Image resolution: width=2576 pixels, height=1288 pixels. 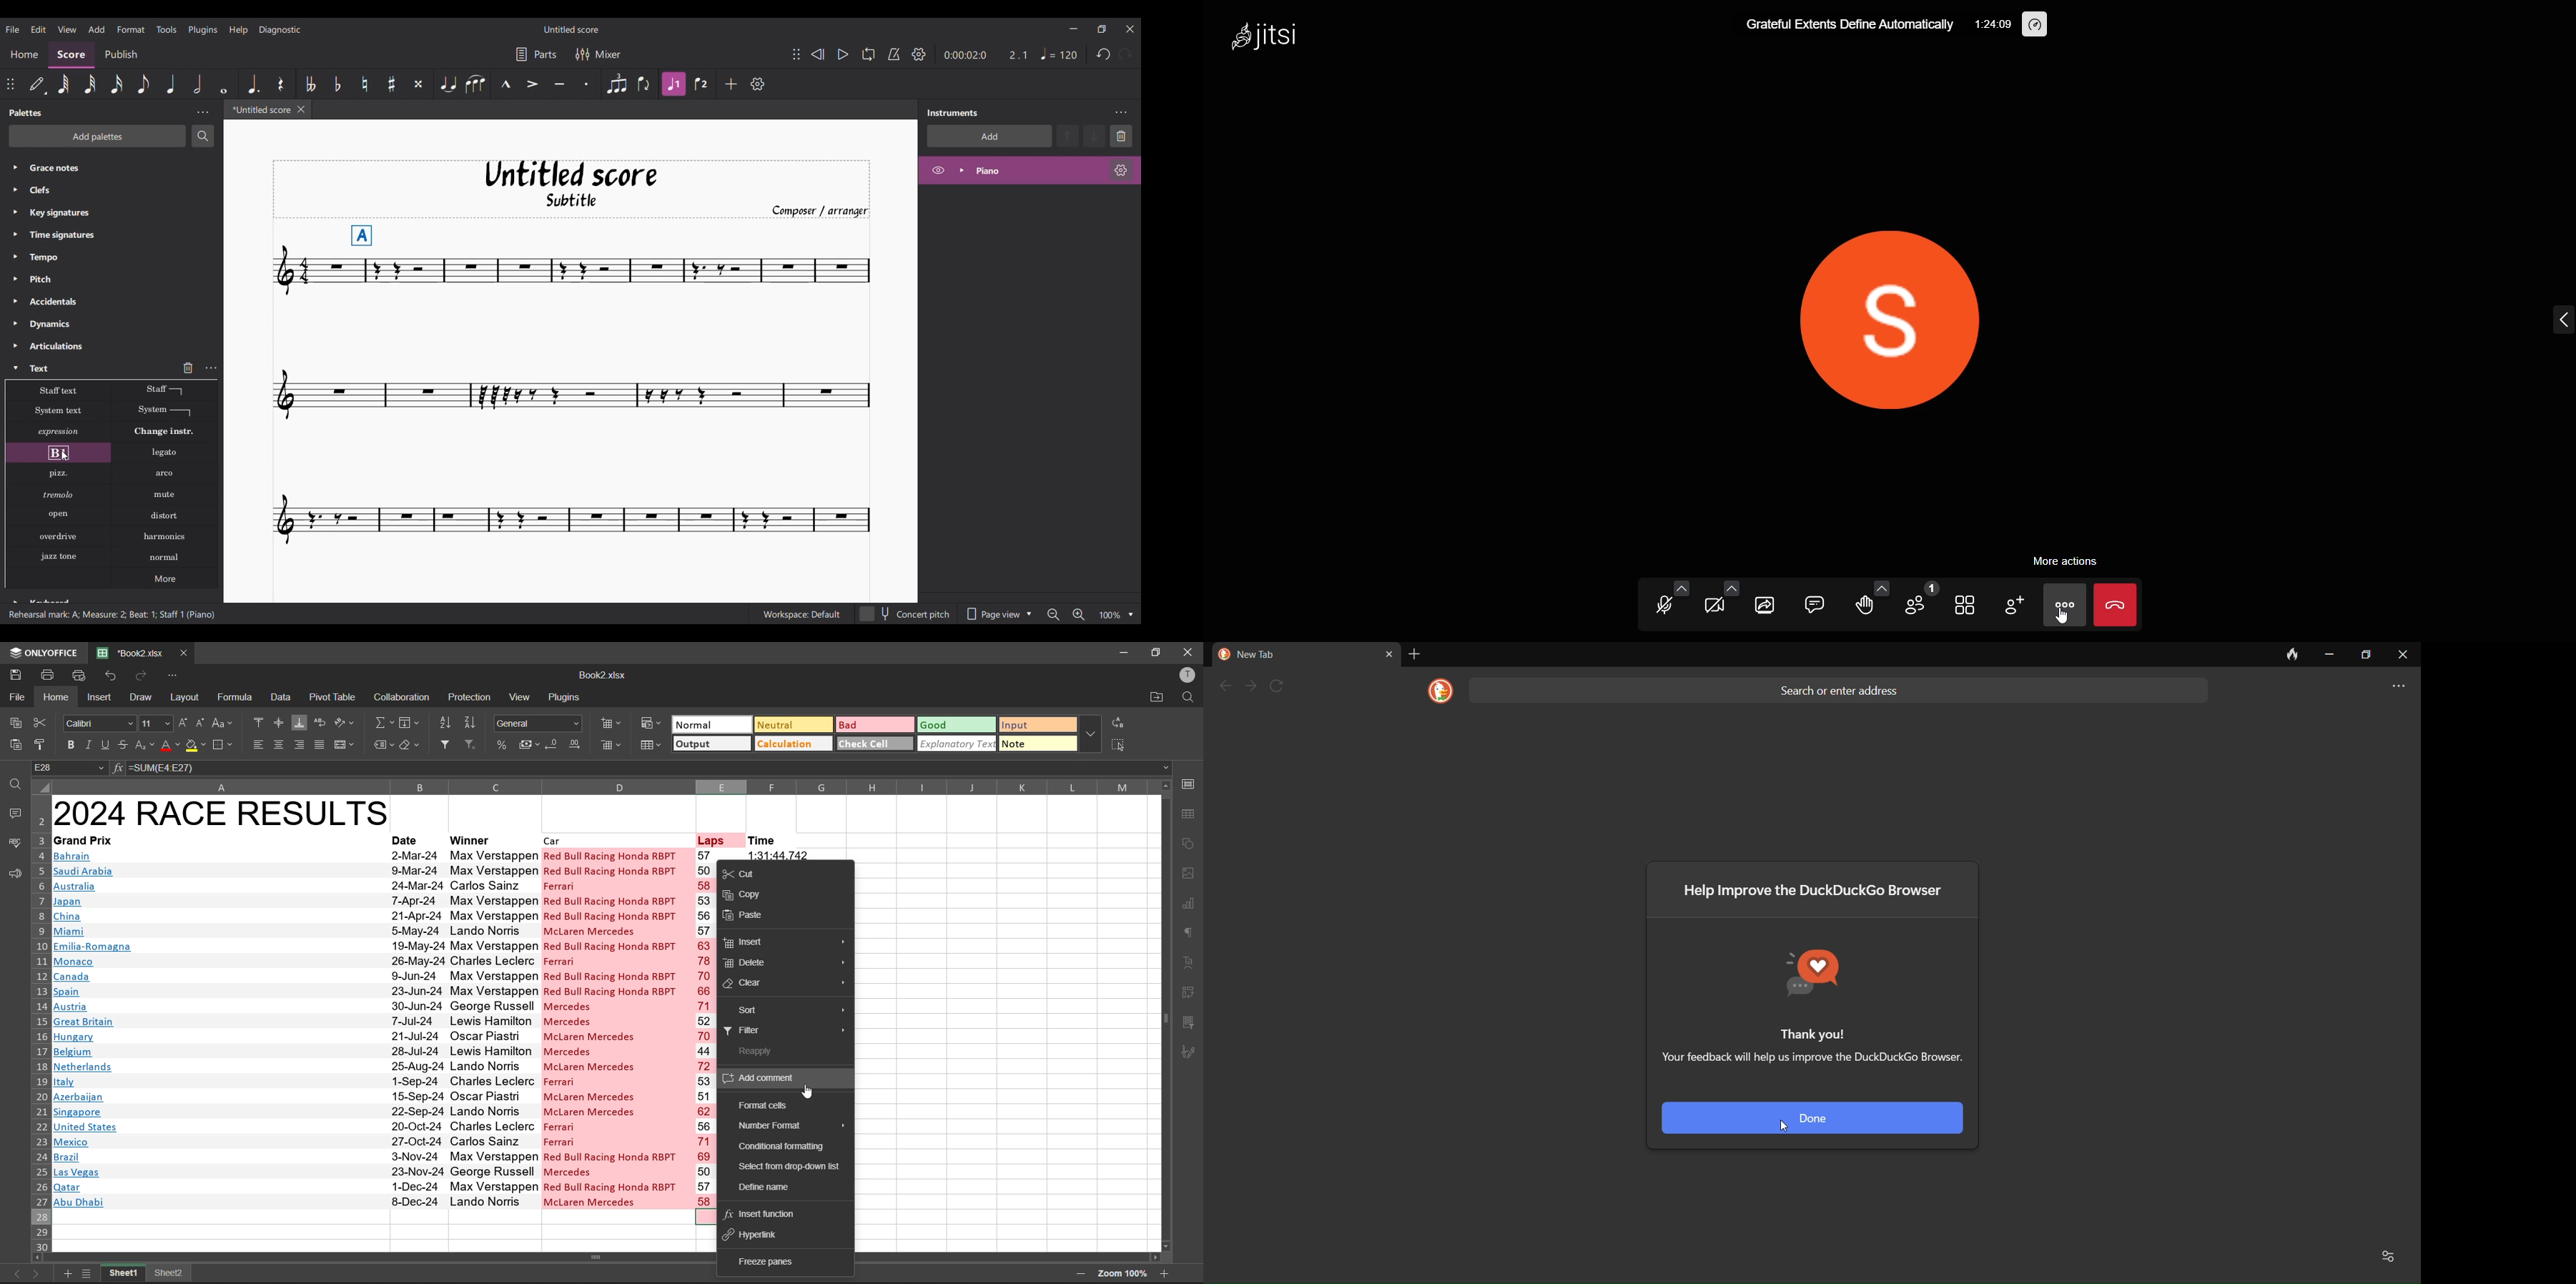 I want to click on Score section, current selection highlighted, so click(x=71, y=55).